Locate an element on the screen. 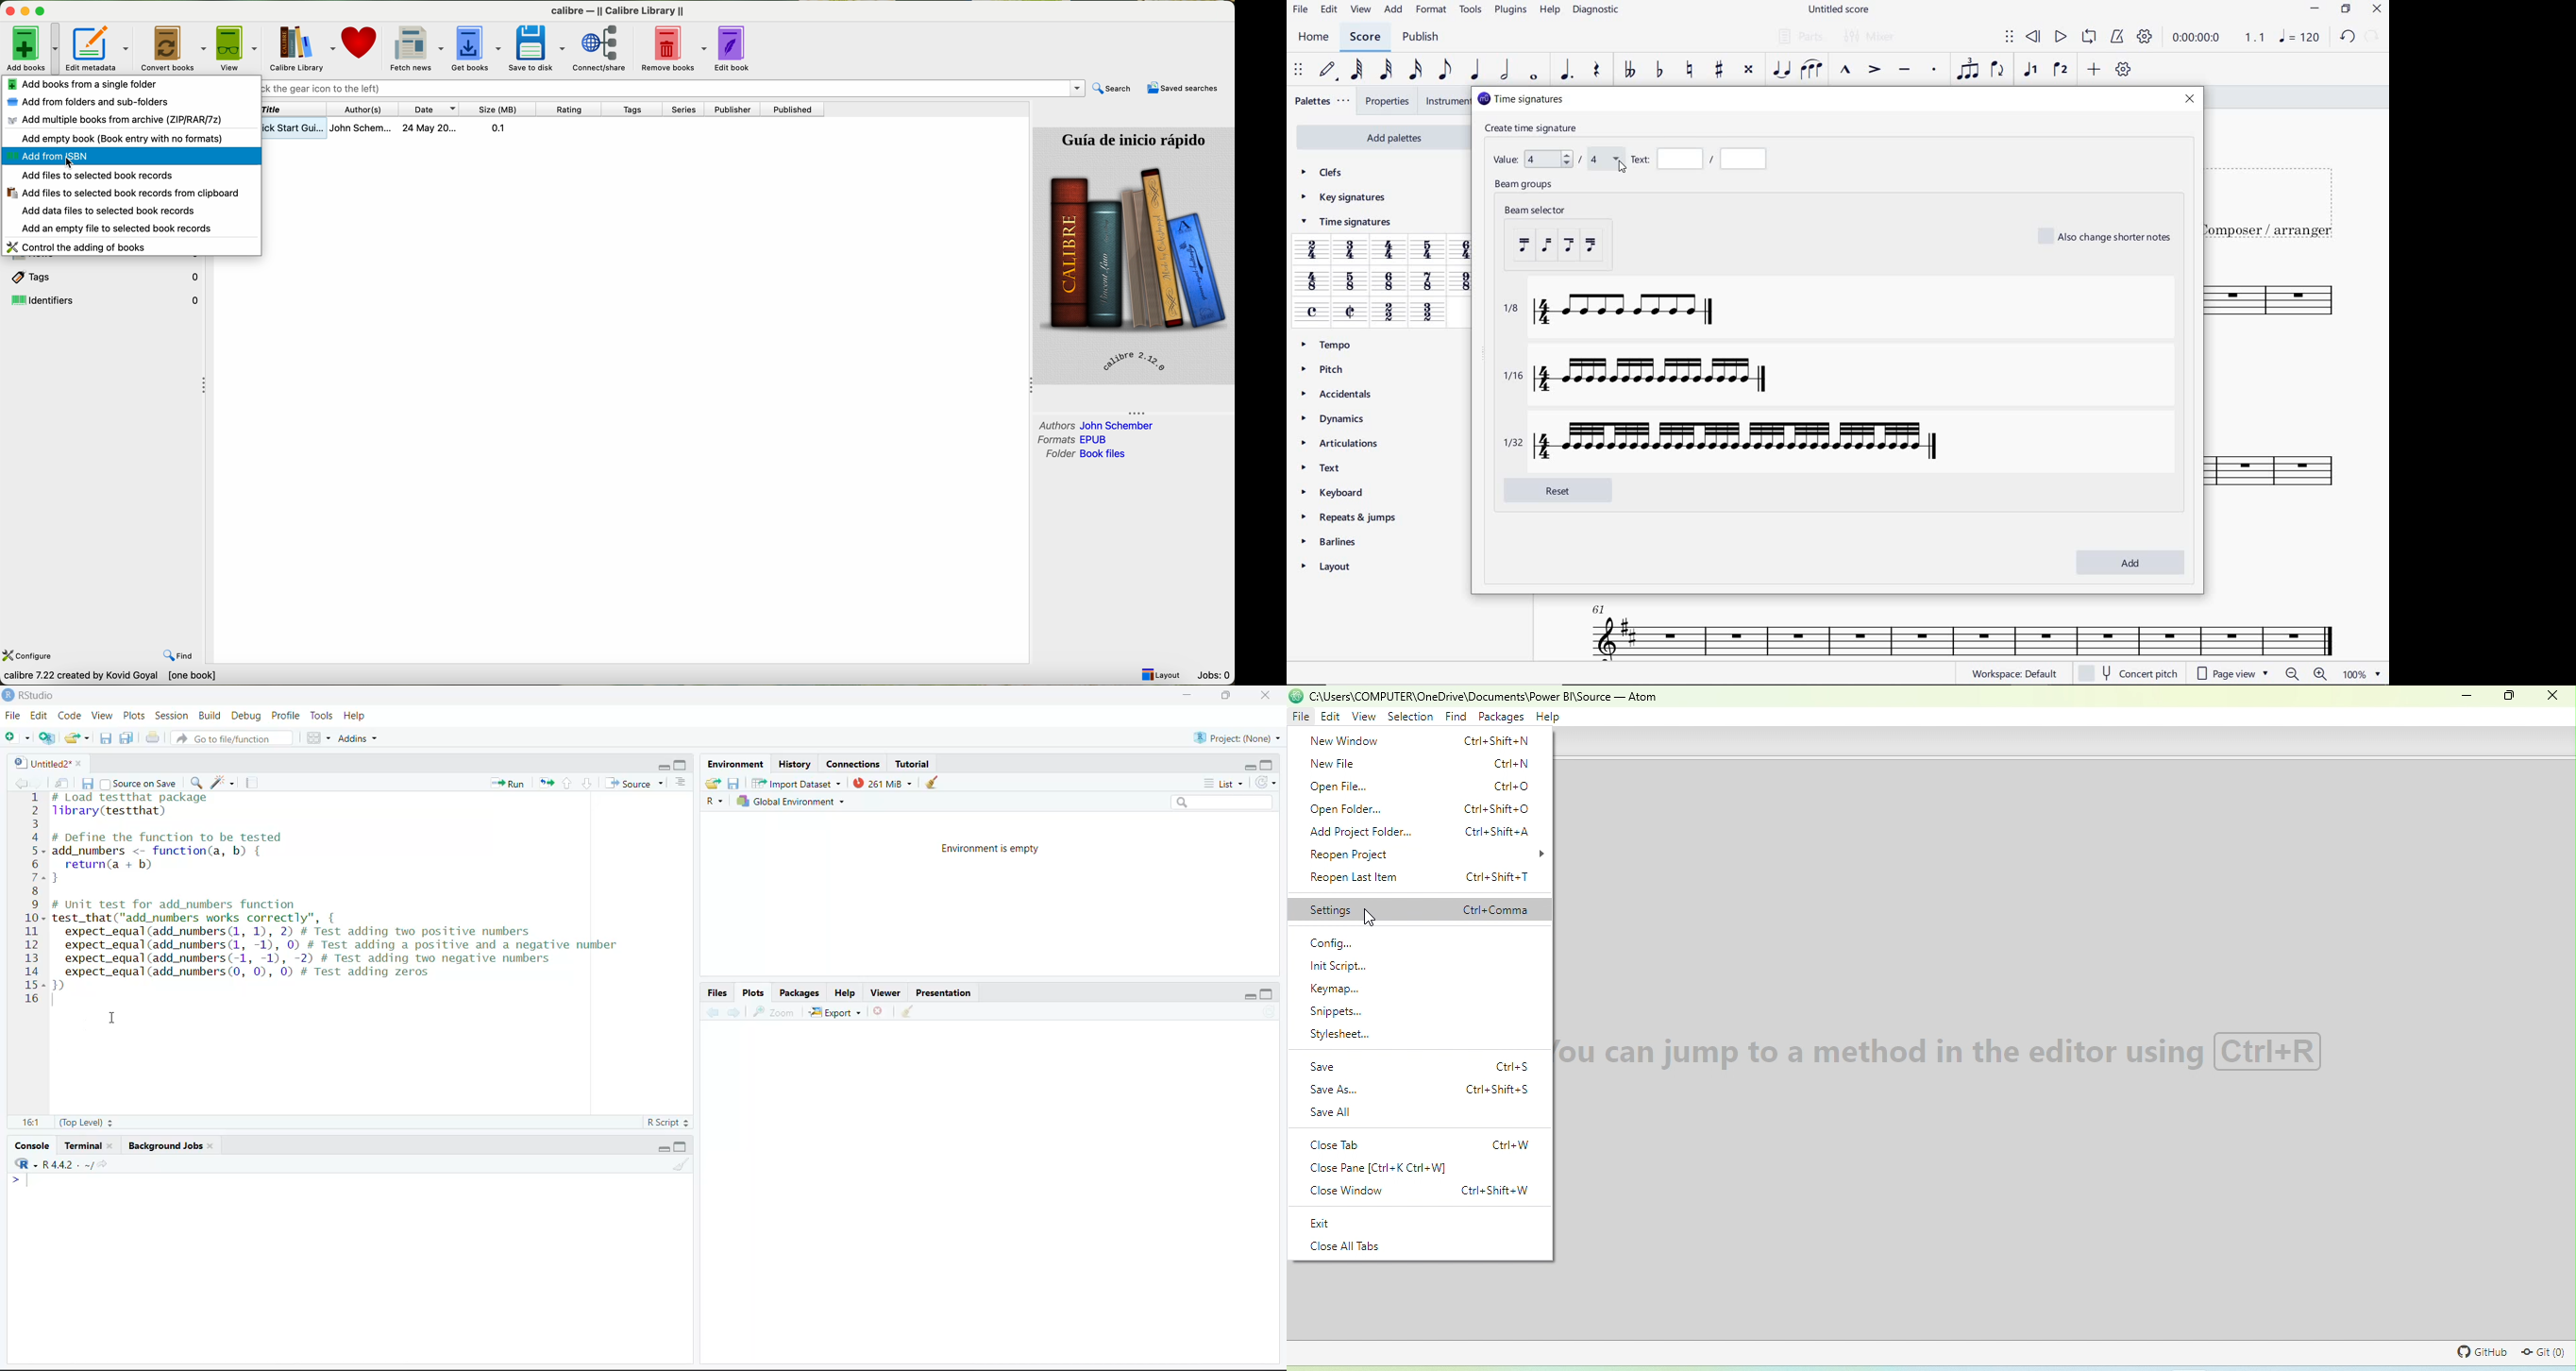  date is located at coordinates (431, 109).